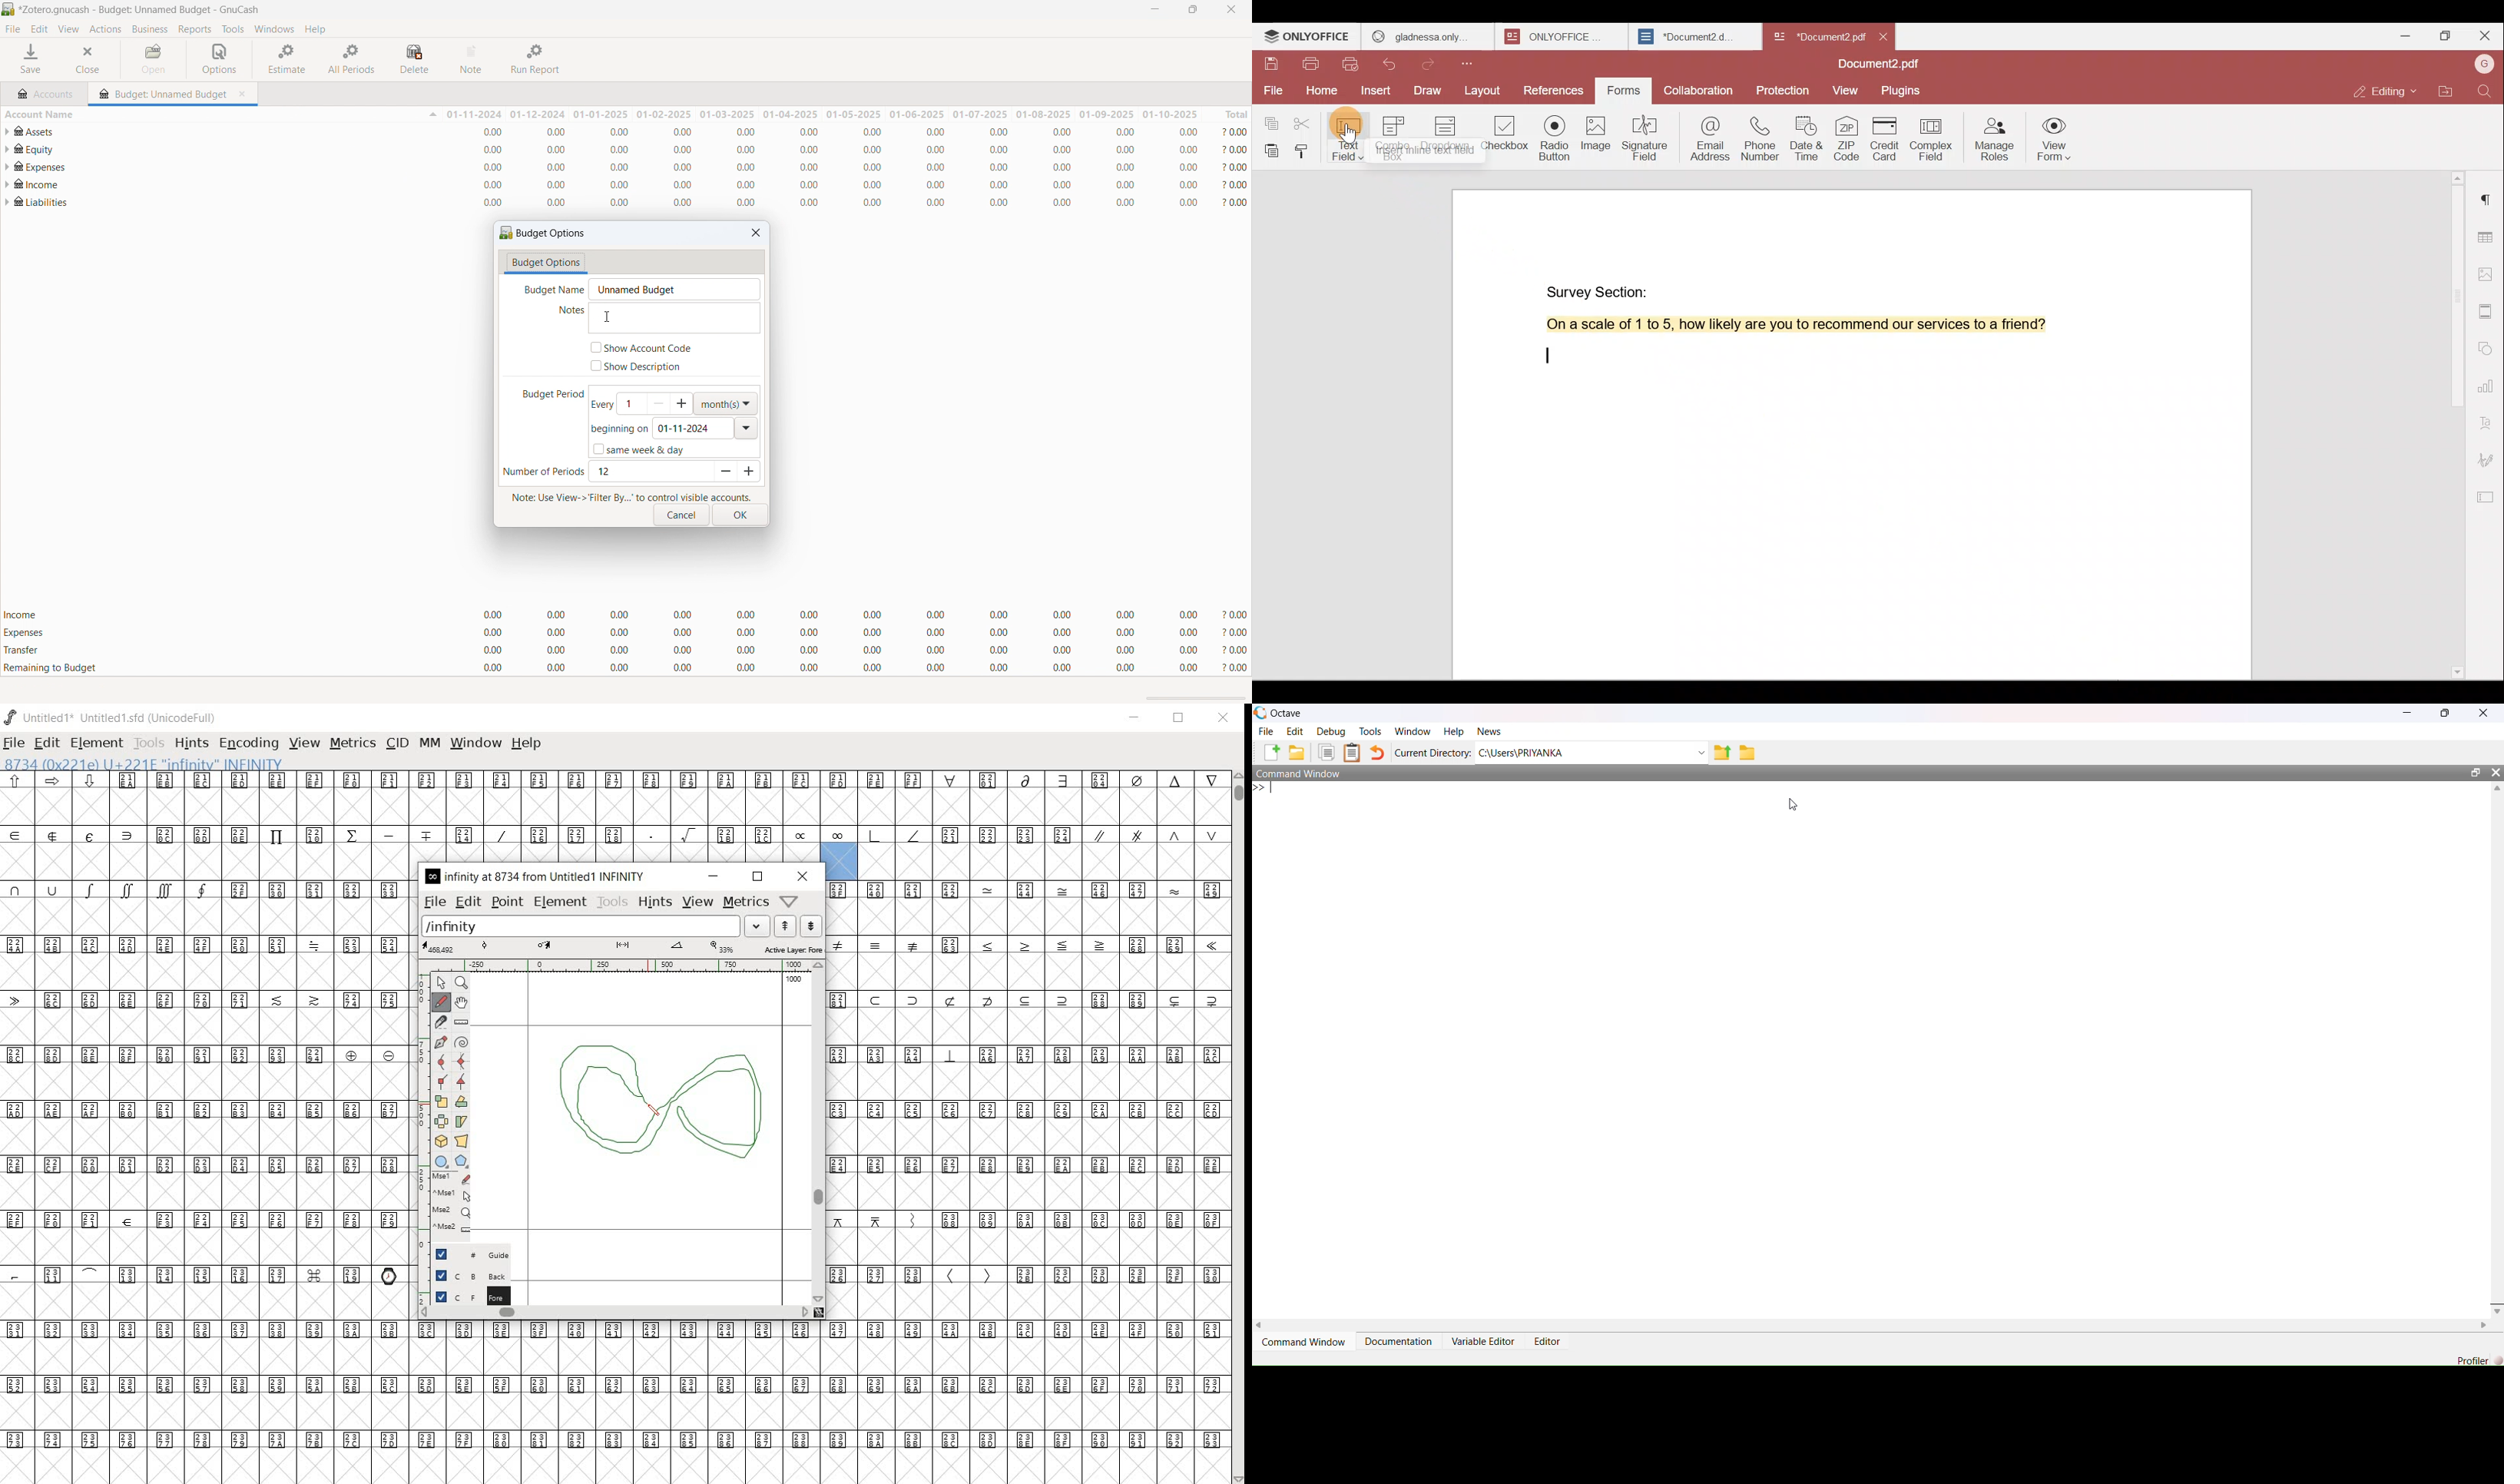 The height and width of the screenshot is (1484, 2520). Describe the element at coordinates (105, 29) in the screenshot. I see `actions` at that location.